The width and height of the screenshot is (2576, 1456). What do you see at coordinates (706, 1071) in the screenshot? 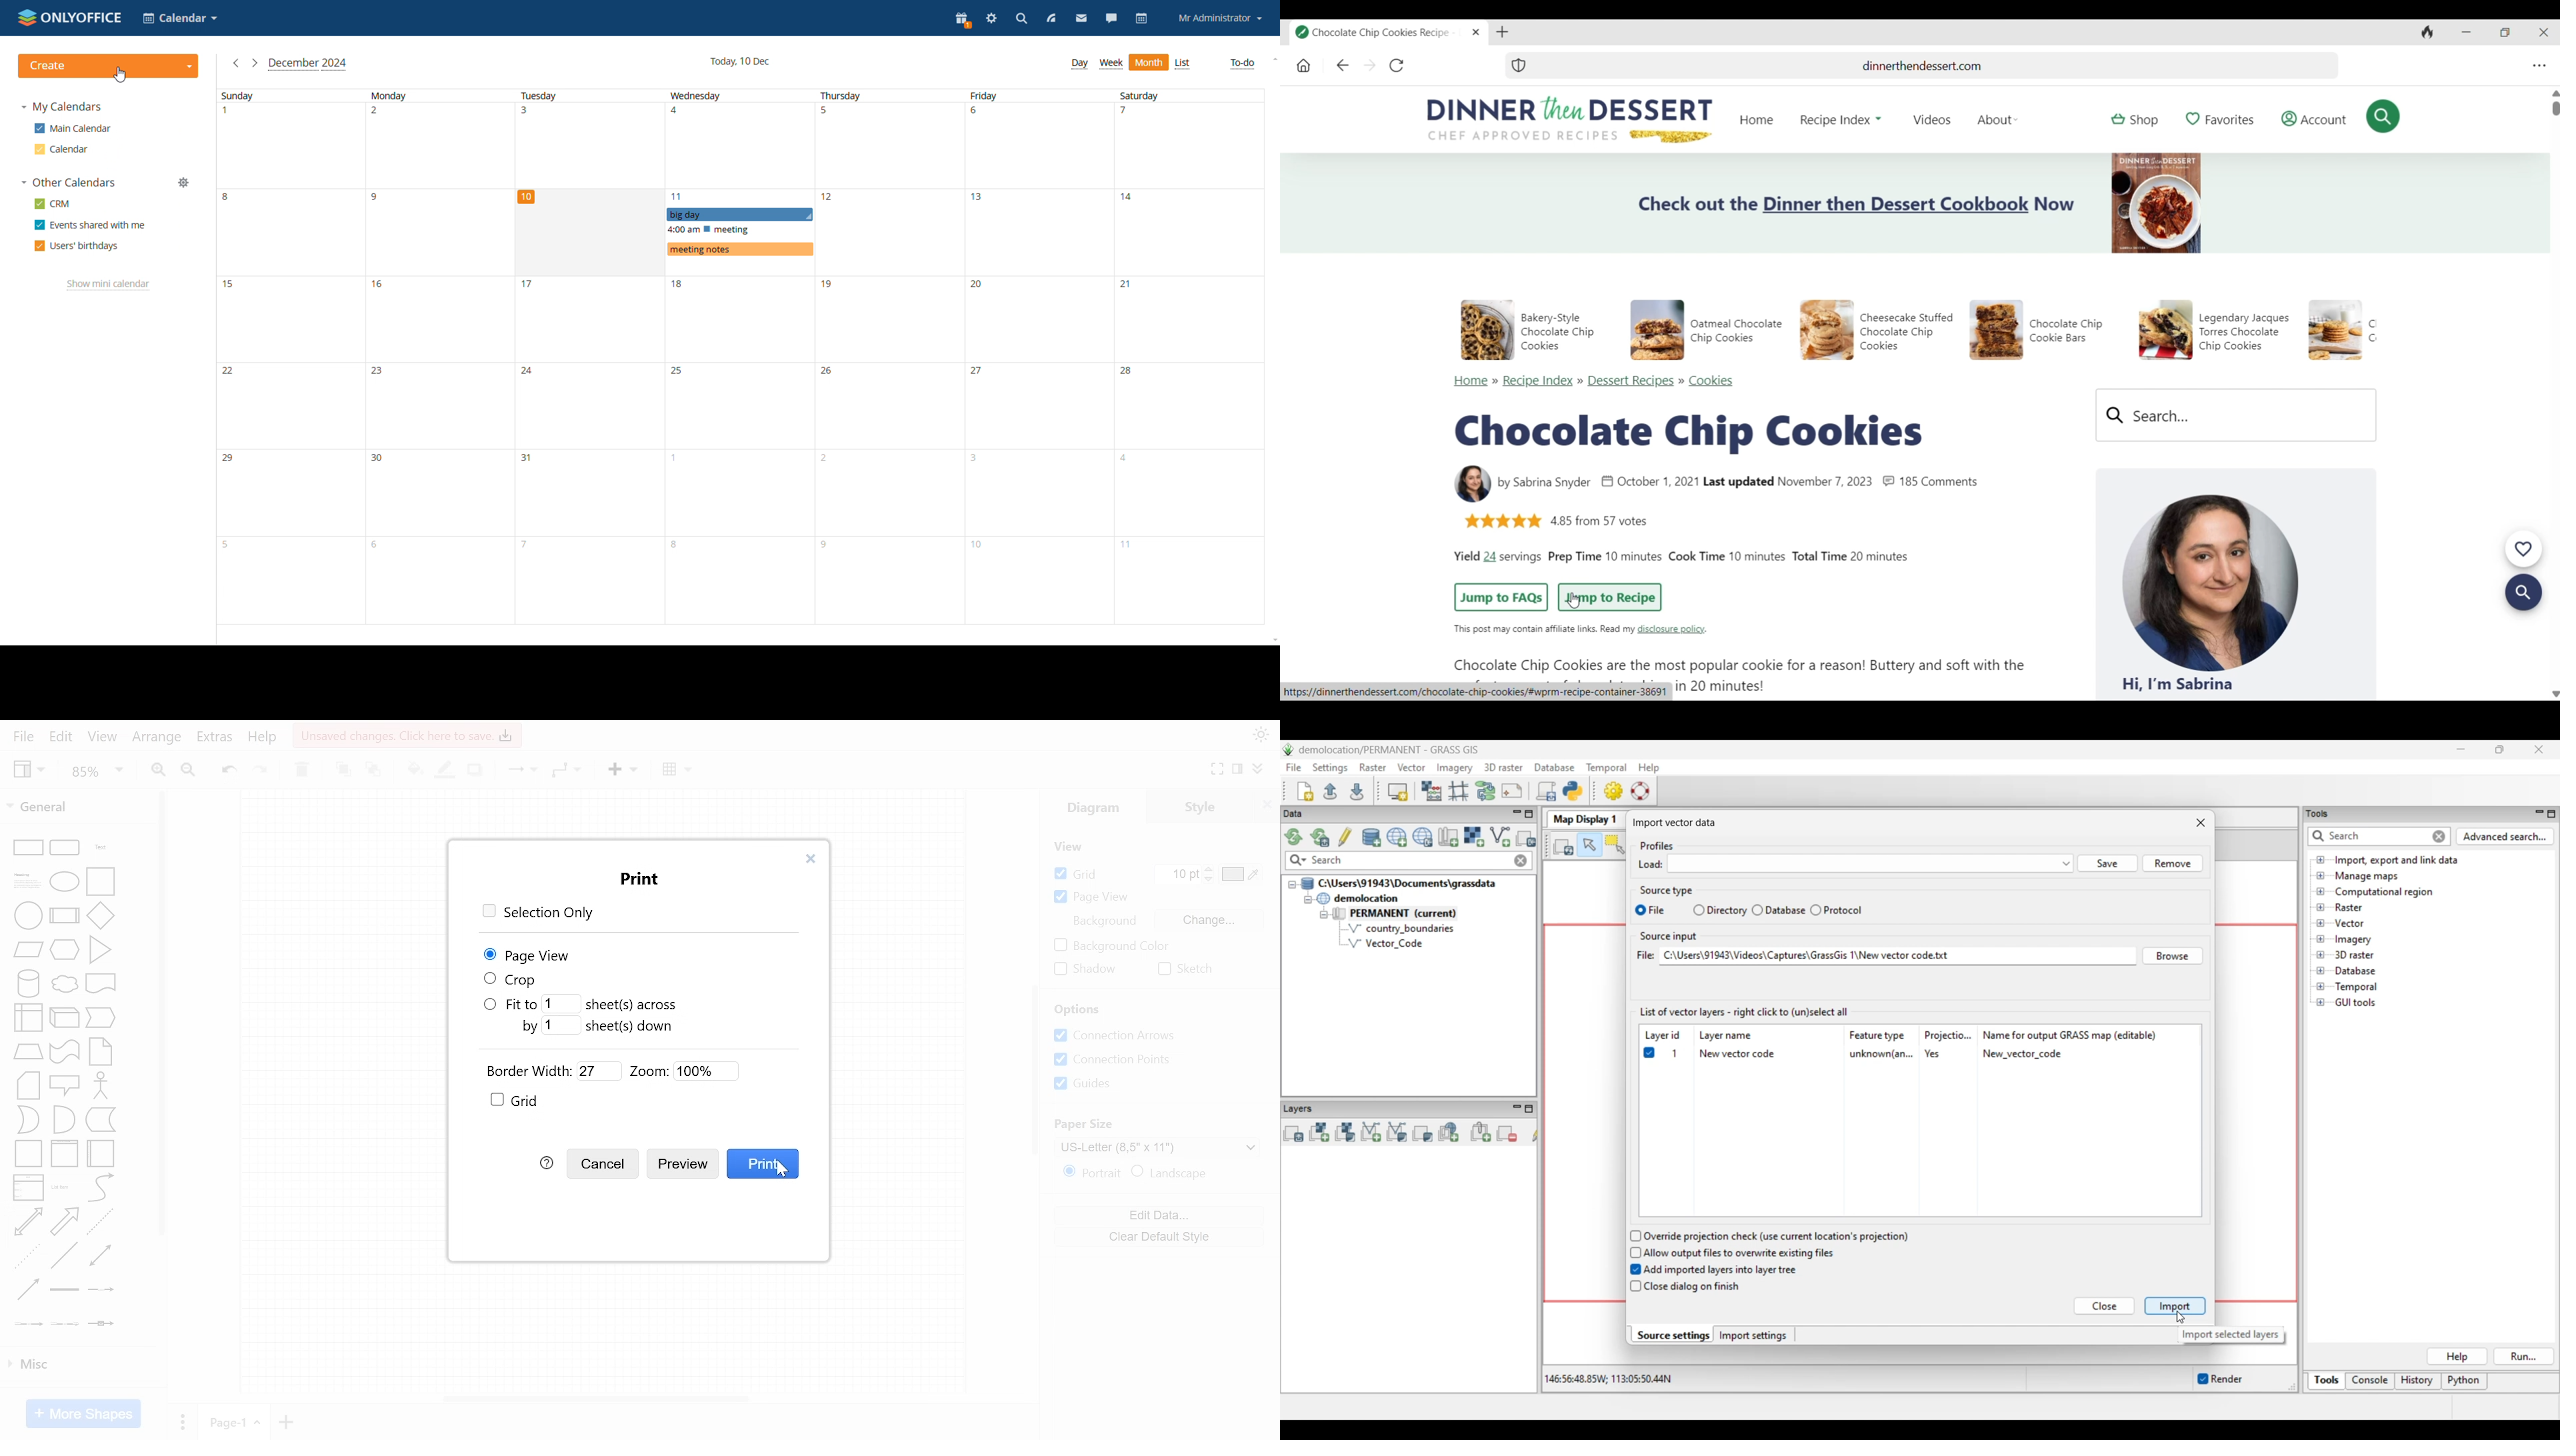
I see `Input zoom factor` at bounding box center [706, 1071].